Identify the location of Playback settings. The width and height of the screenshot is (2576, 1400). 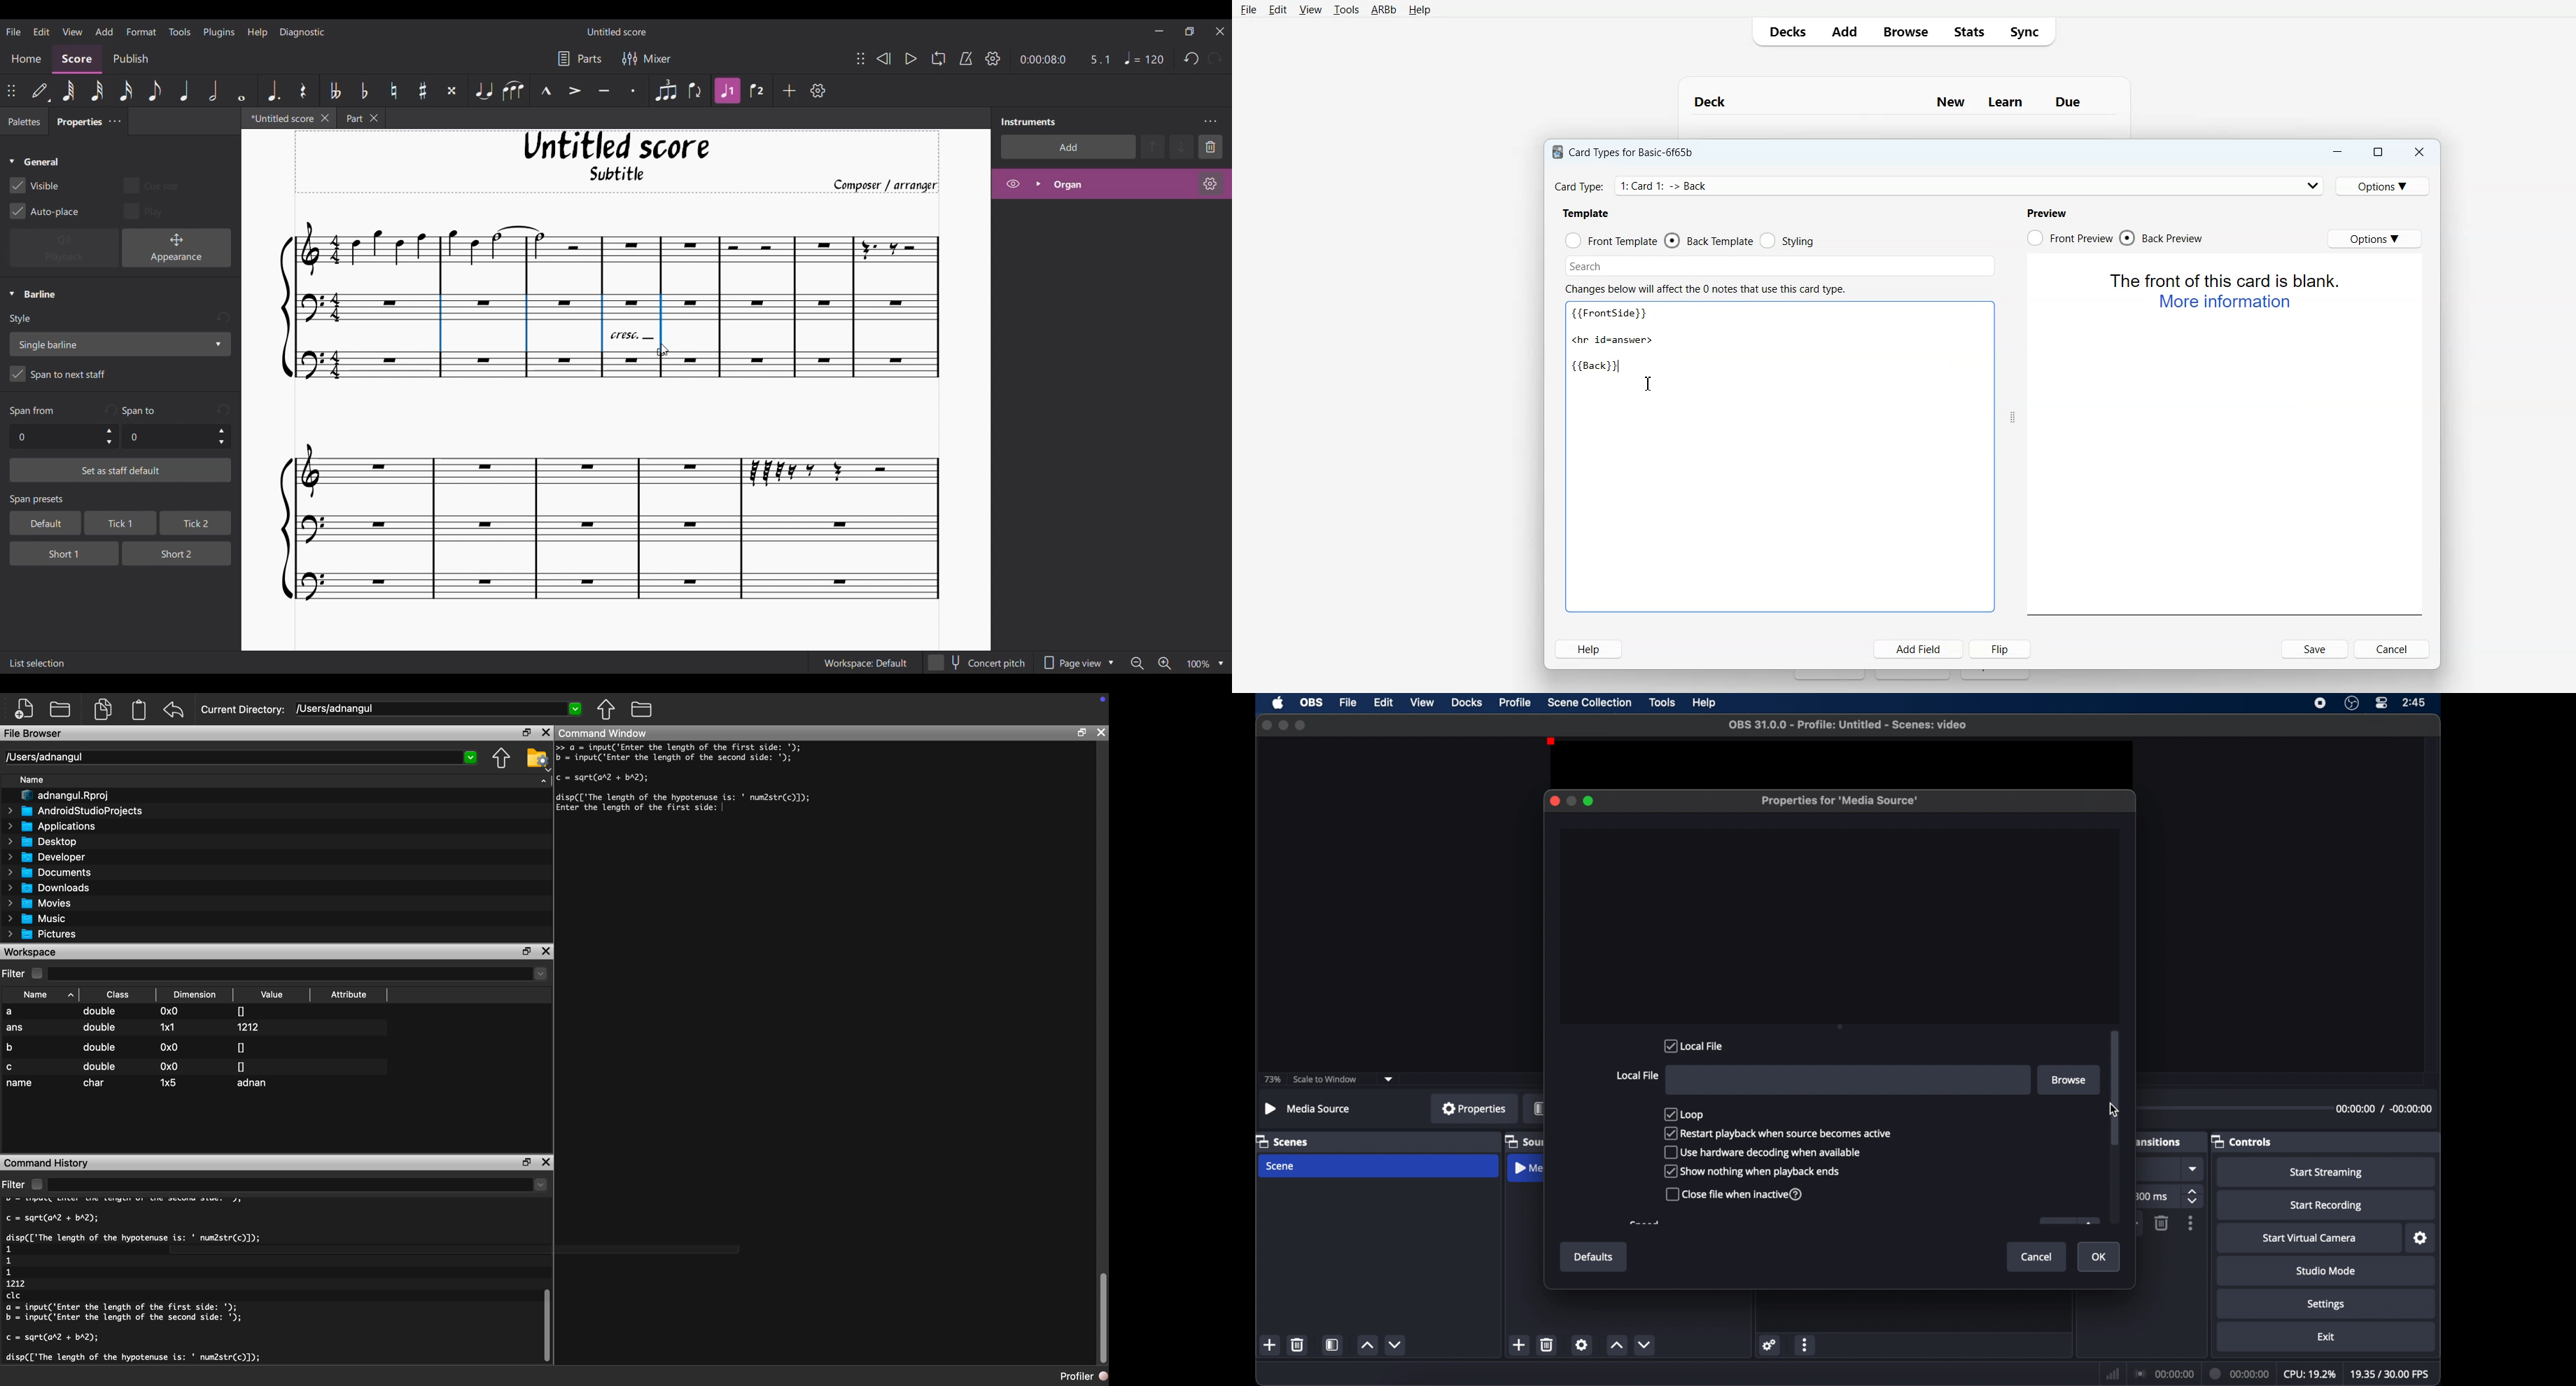
(993, 58).